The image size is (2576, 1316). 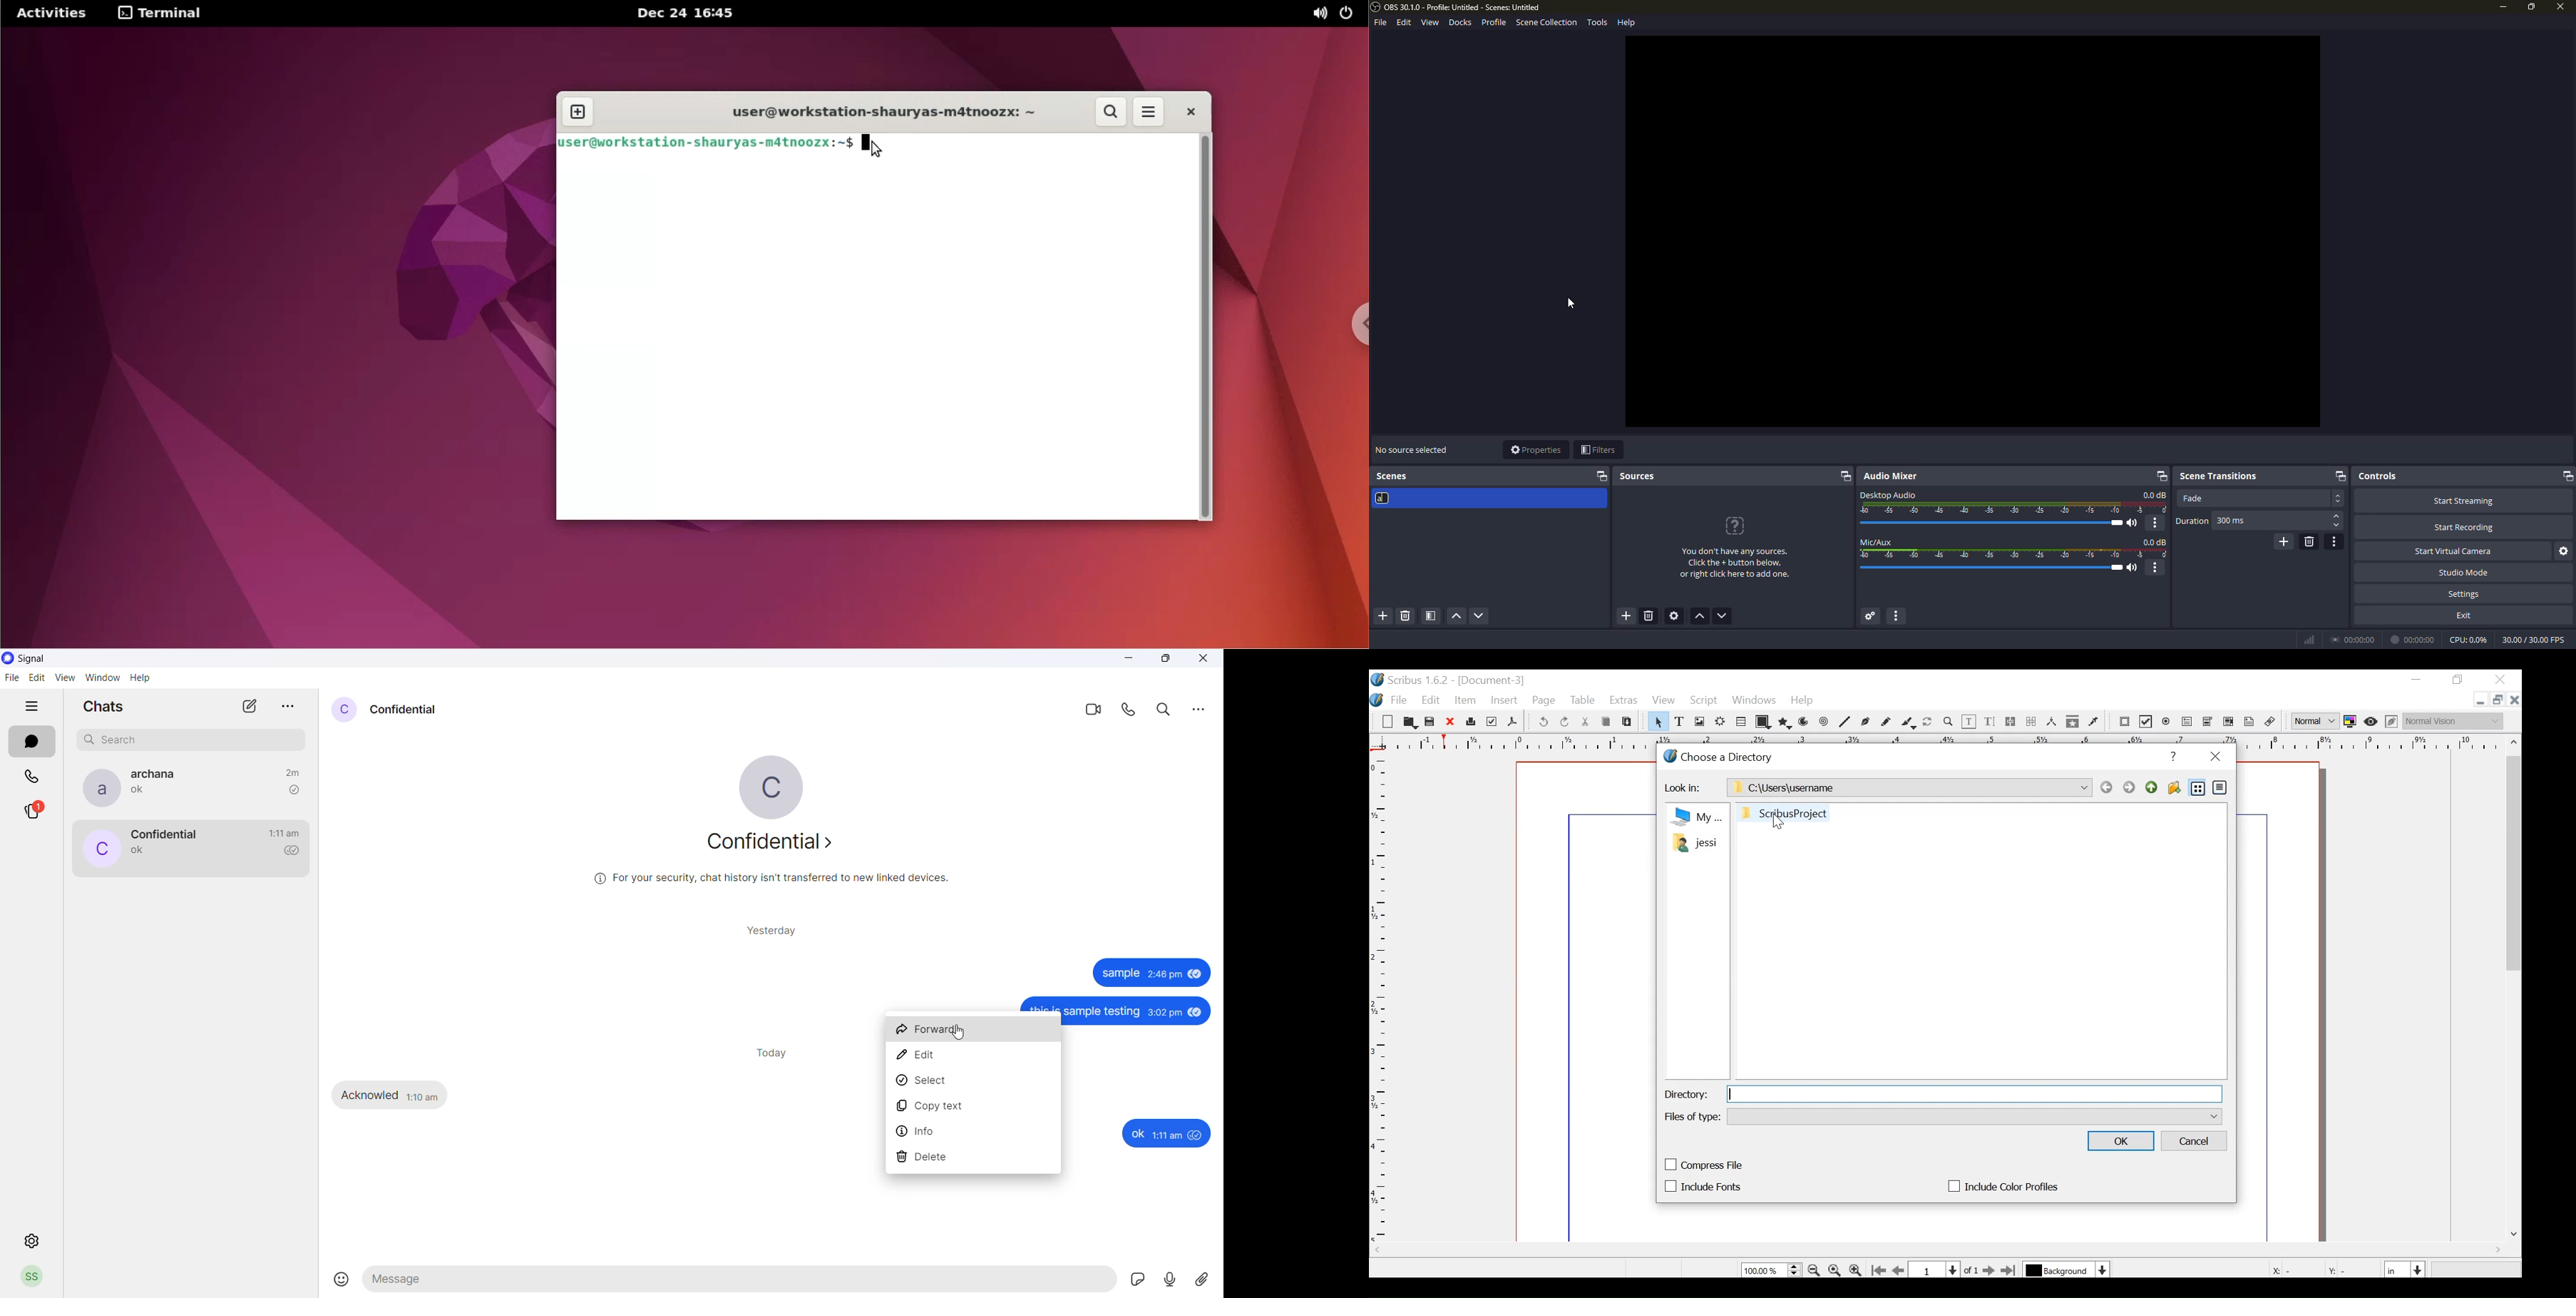 I want to click on Zoom to 100, so click(x=1835, y=1269).